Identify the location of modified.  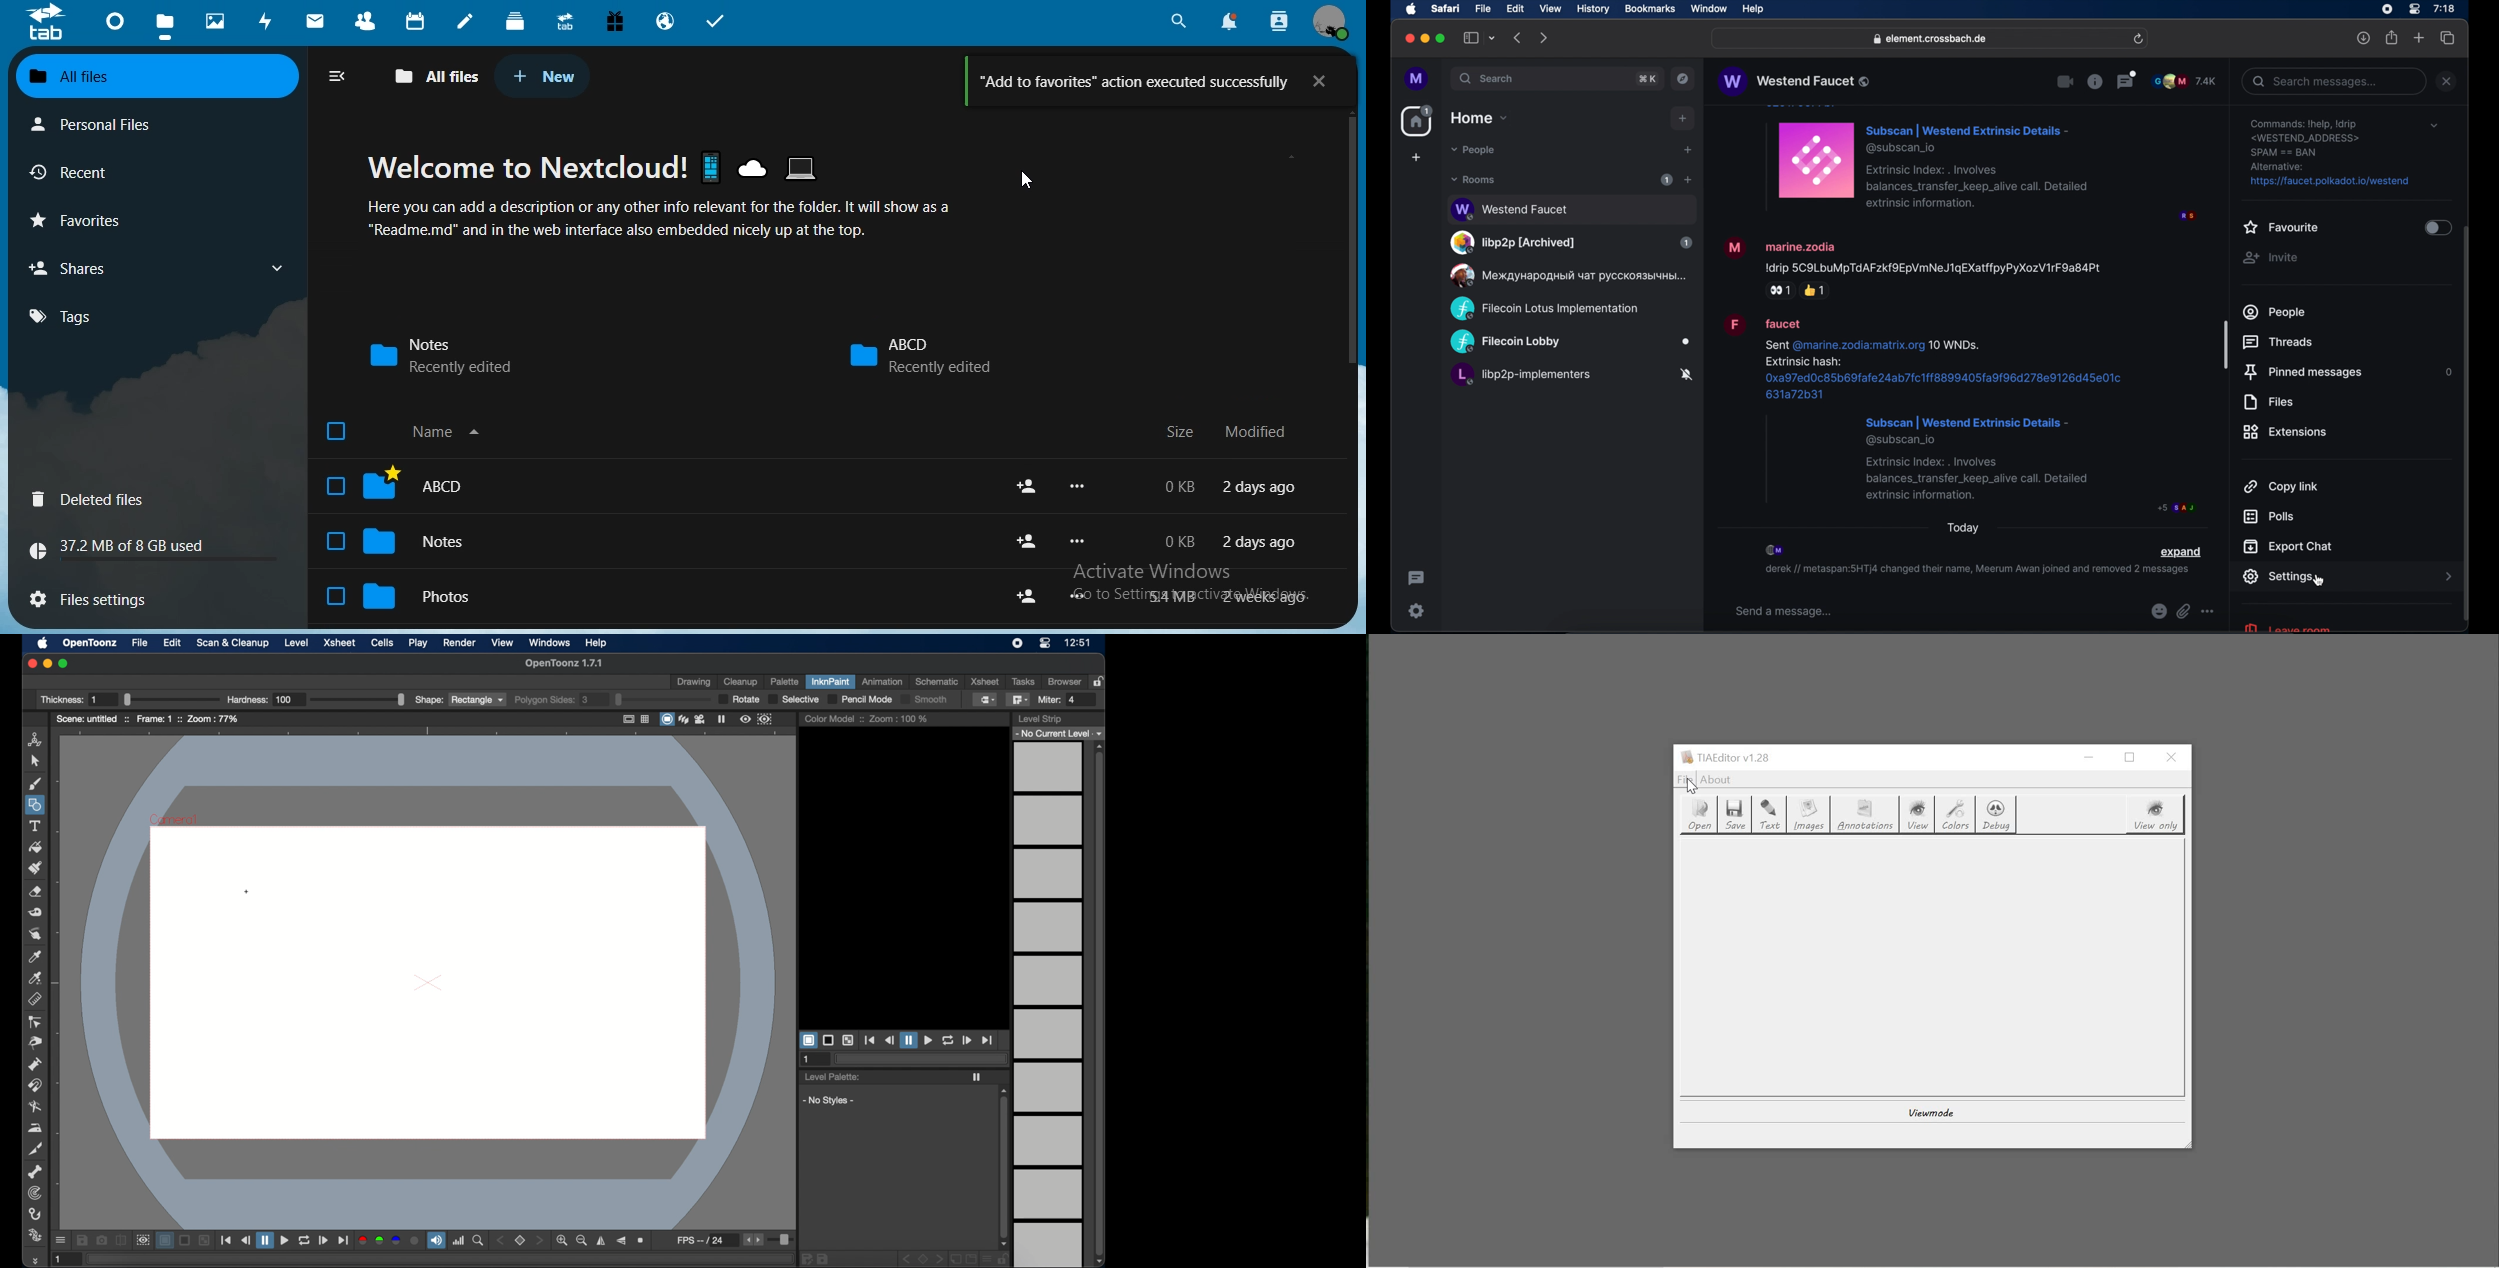
(1264, 431).